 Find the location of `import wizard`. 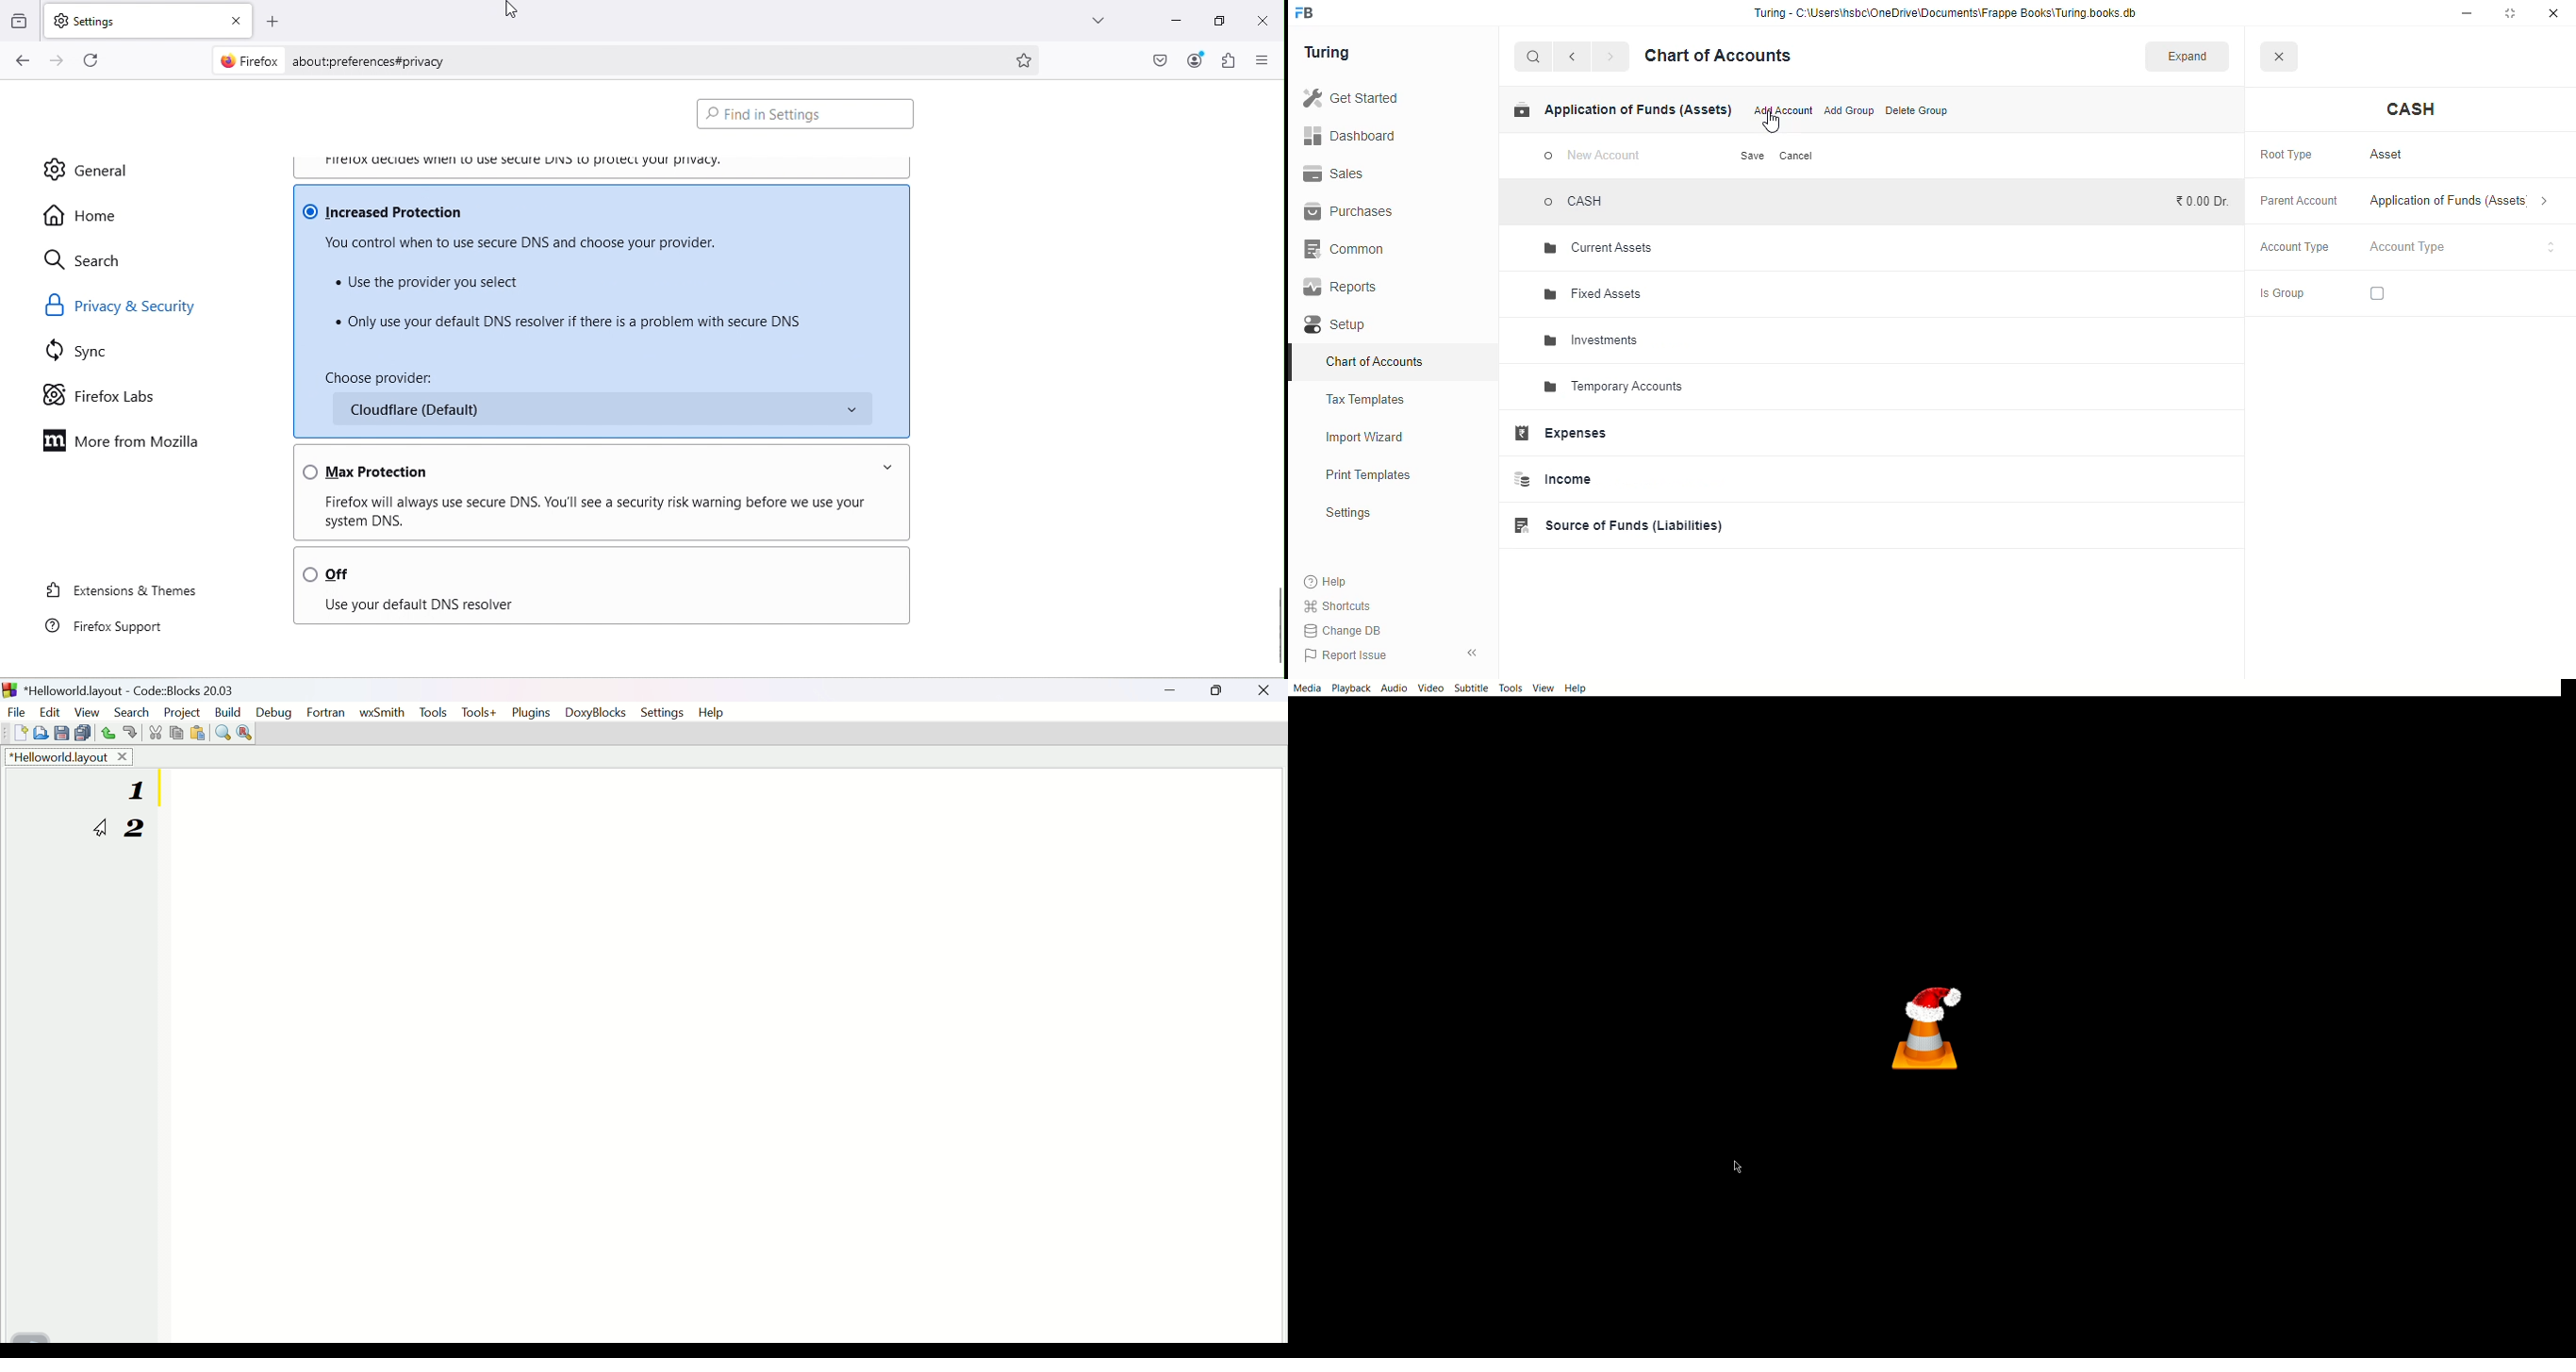

import wizard is located at coordinates (1365, 438).